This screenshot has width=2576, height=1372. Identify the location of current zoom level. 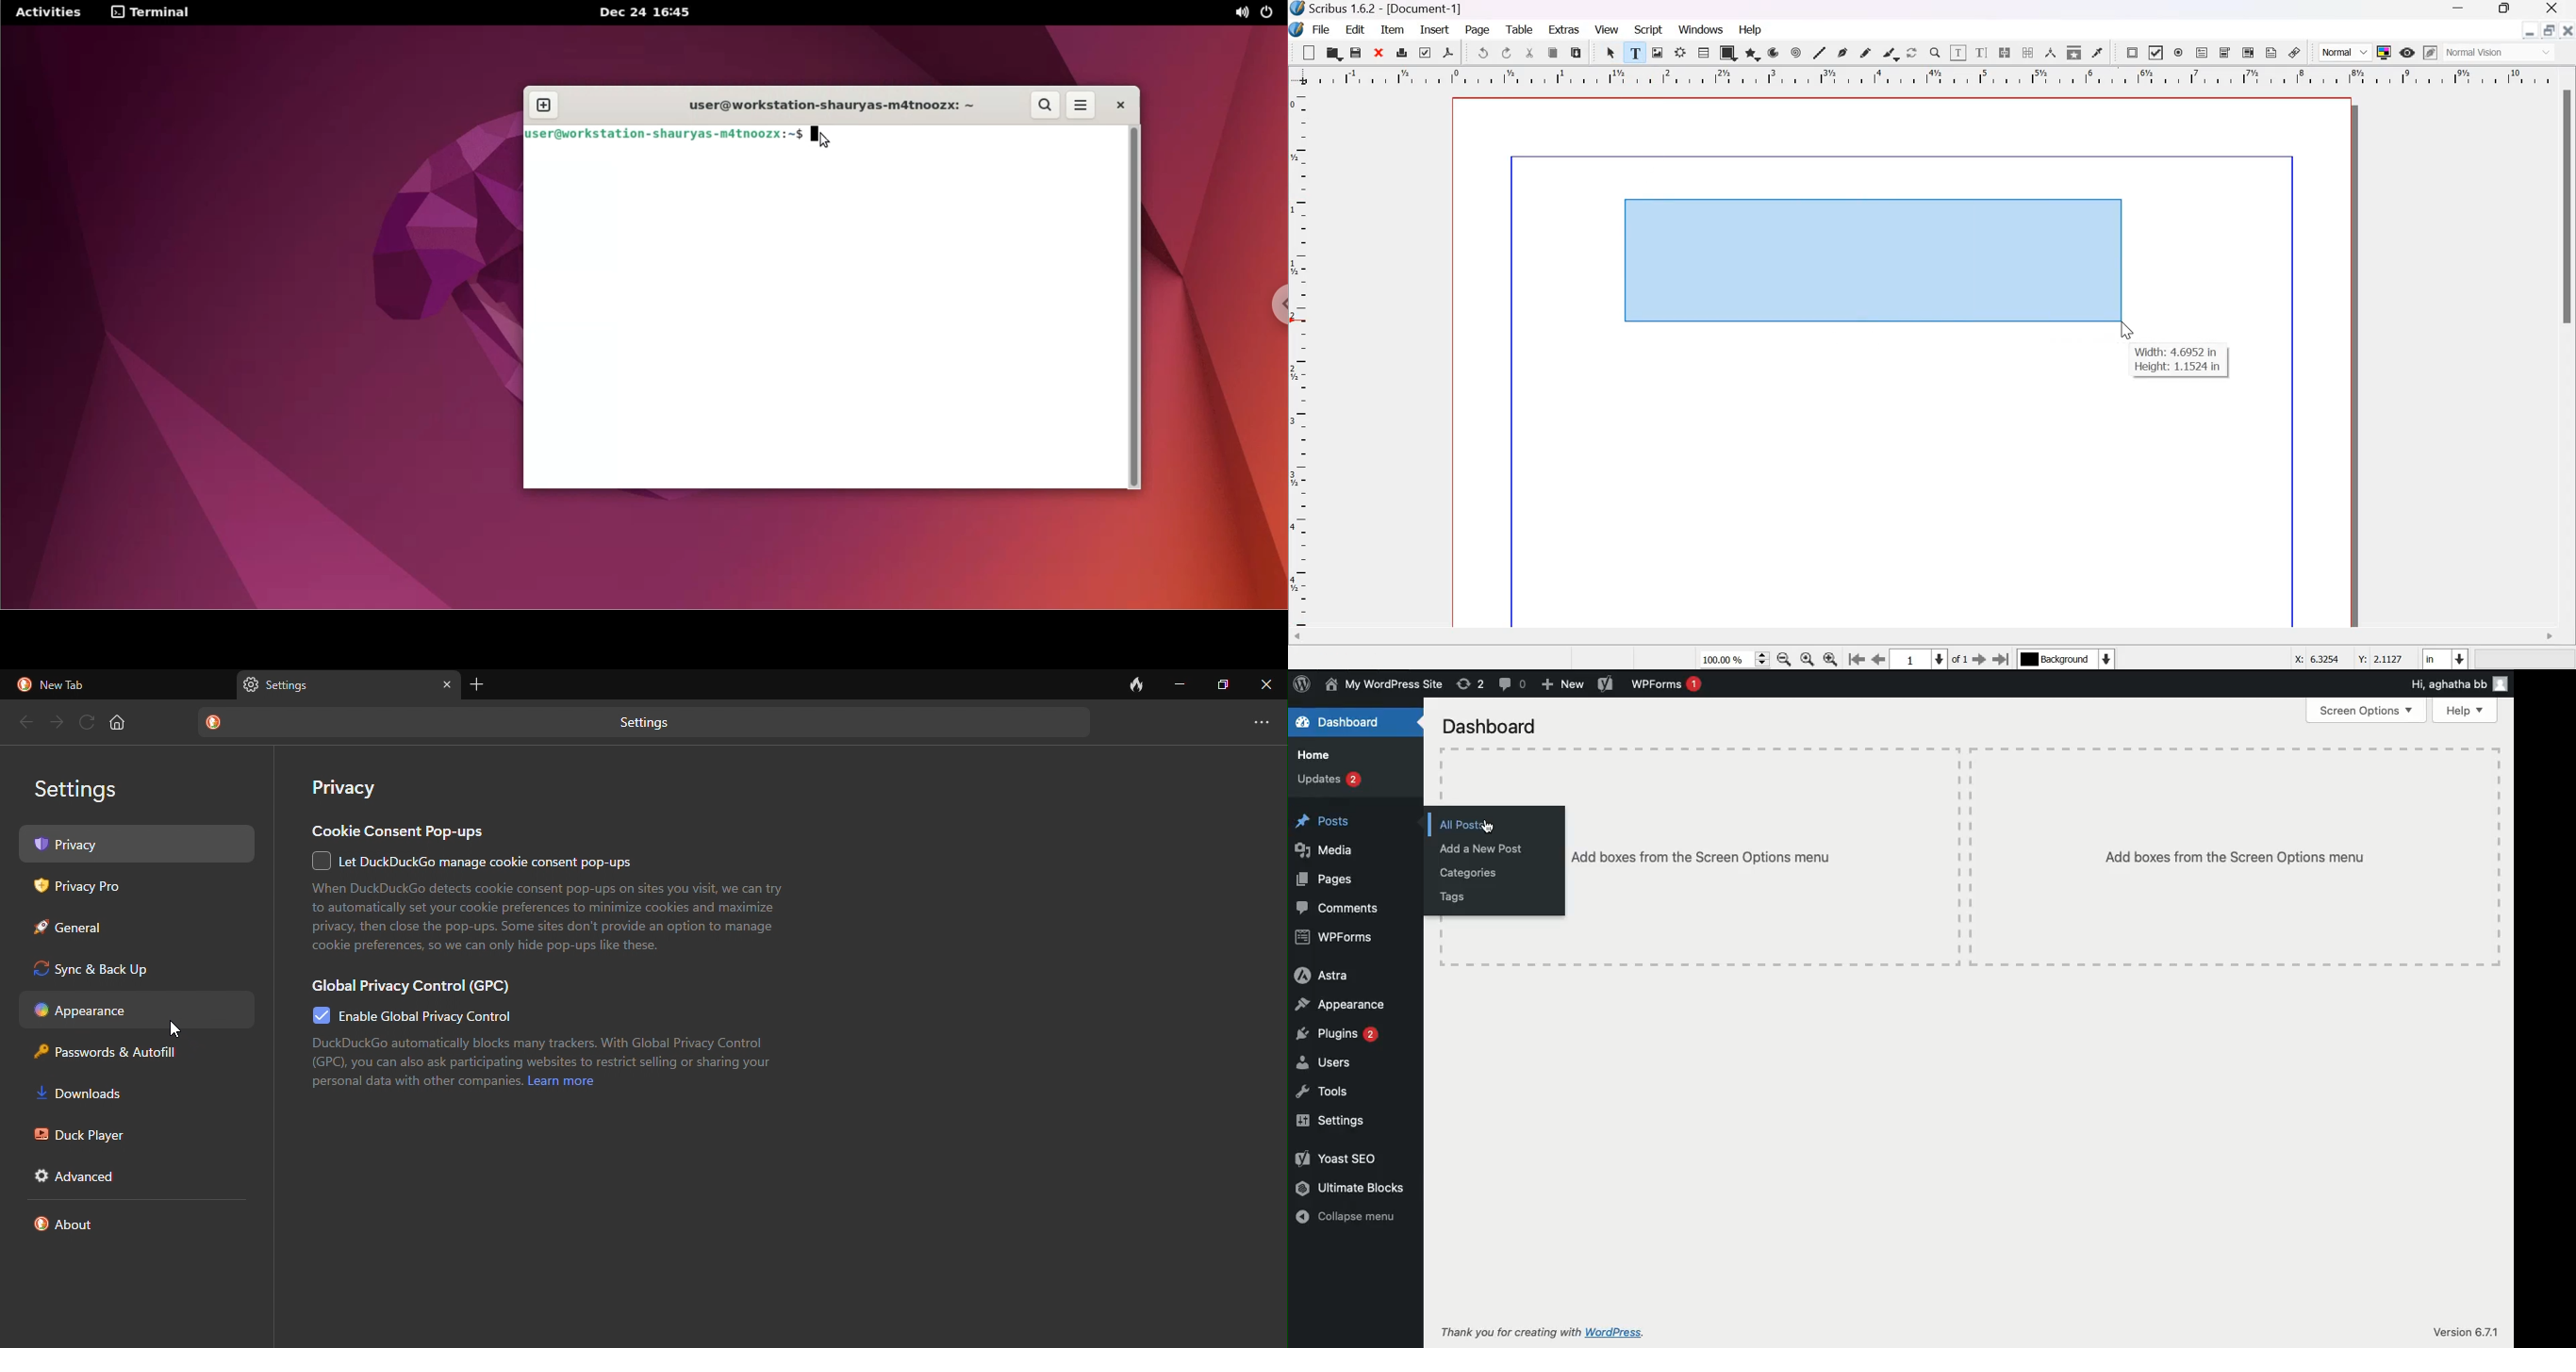
(1734, 660).